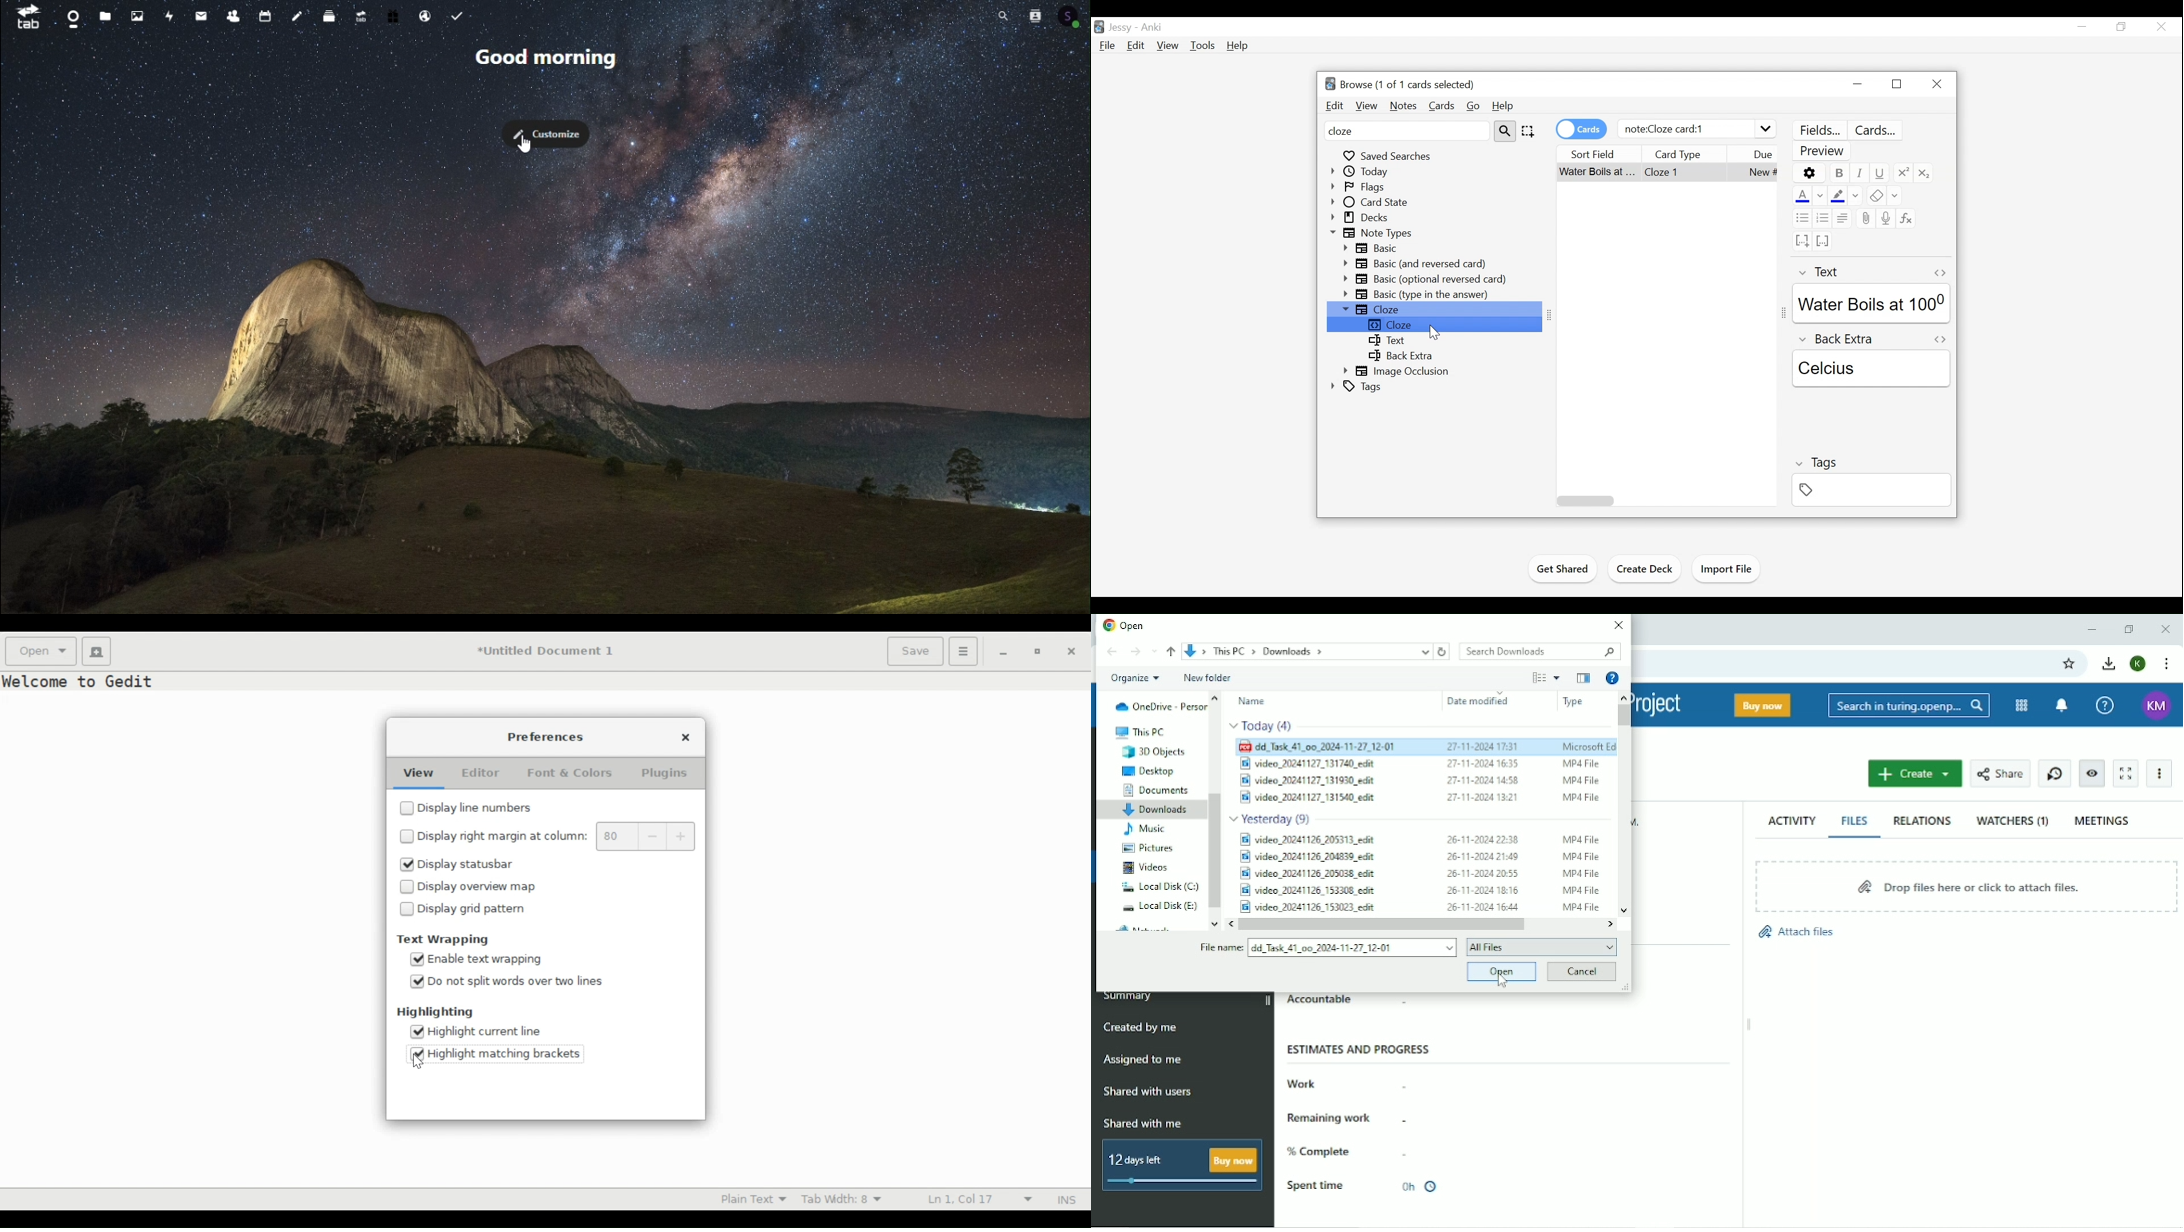 This screenshot has width=2184, height=1232. Describe the element at coordinates (1583, 129) in the screenshot. I see `Toggle Cards` at that location.